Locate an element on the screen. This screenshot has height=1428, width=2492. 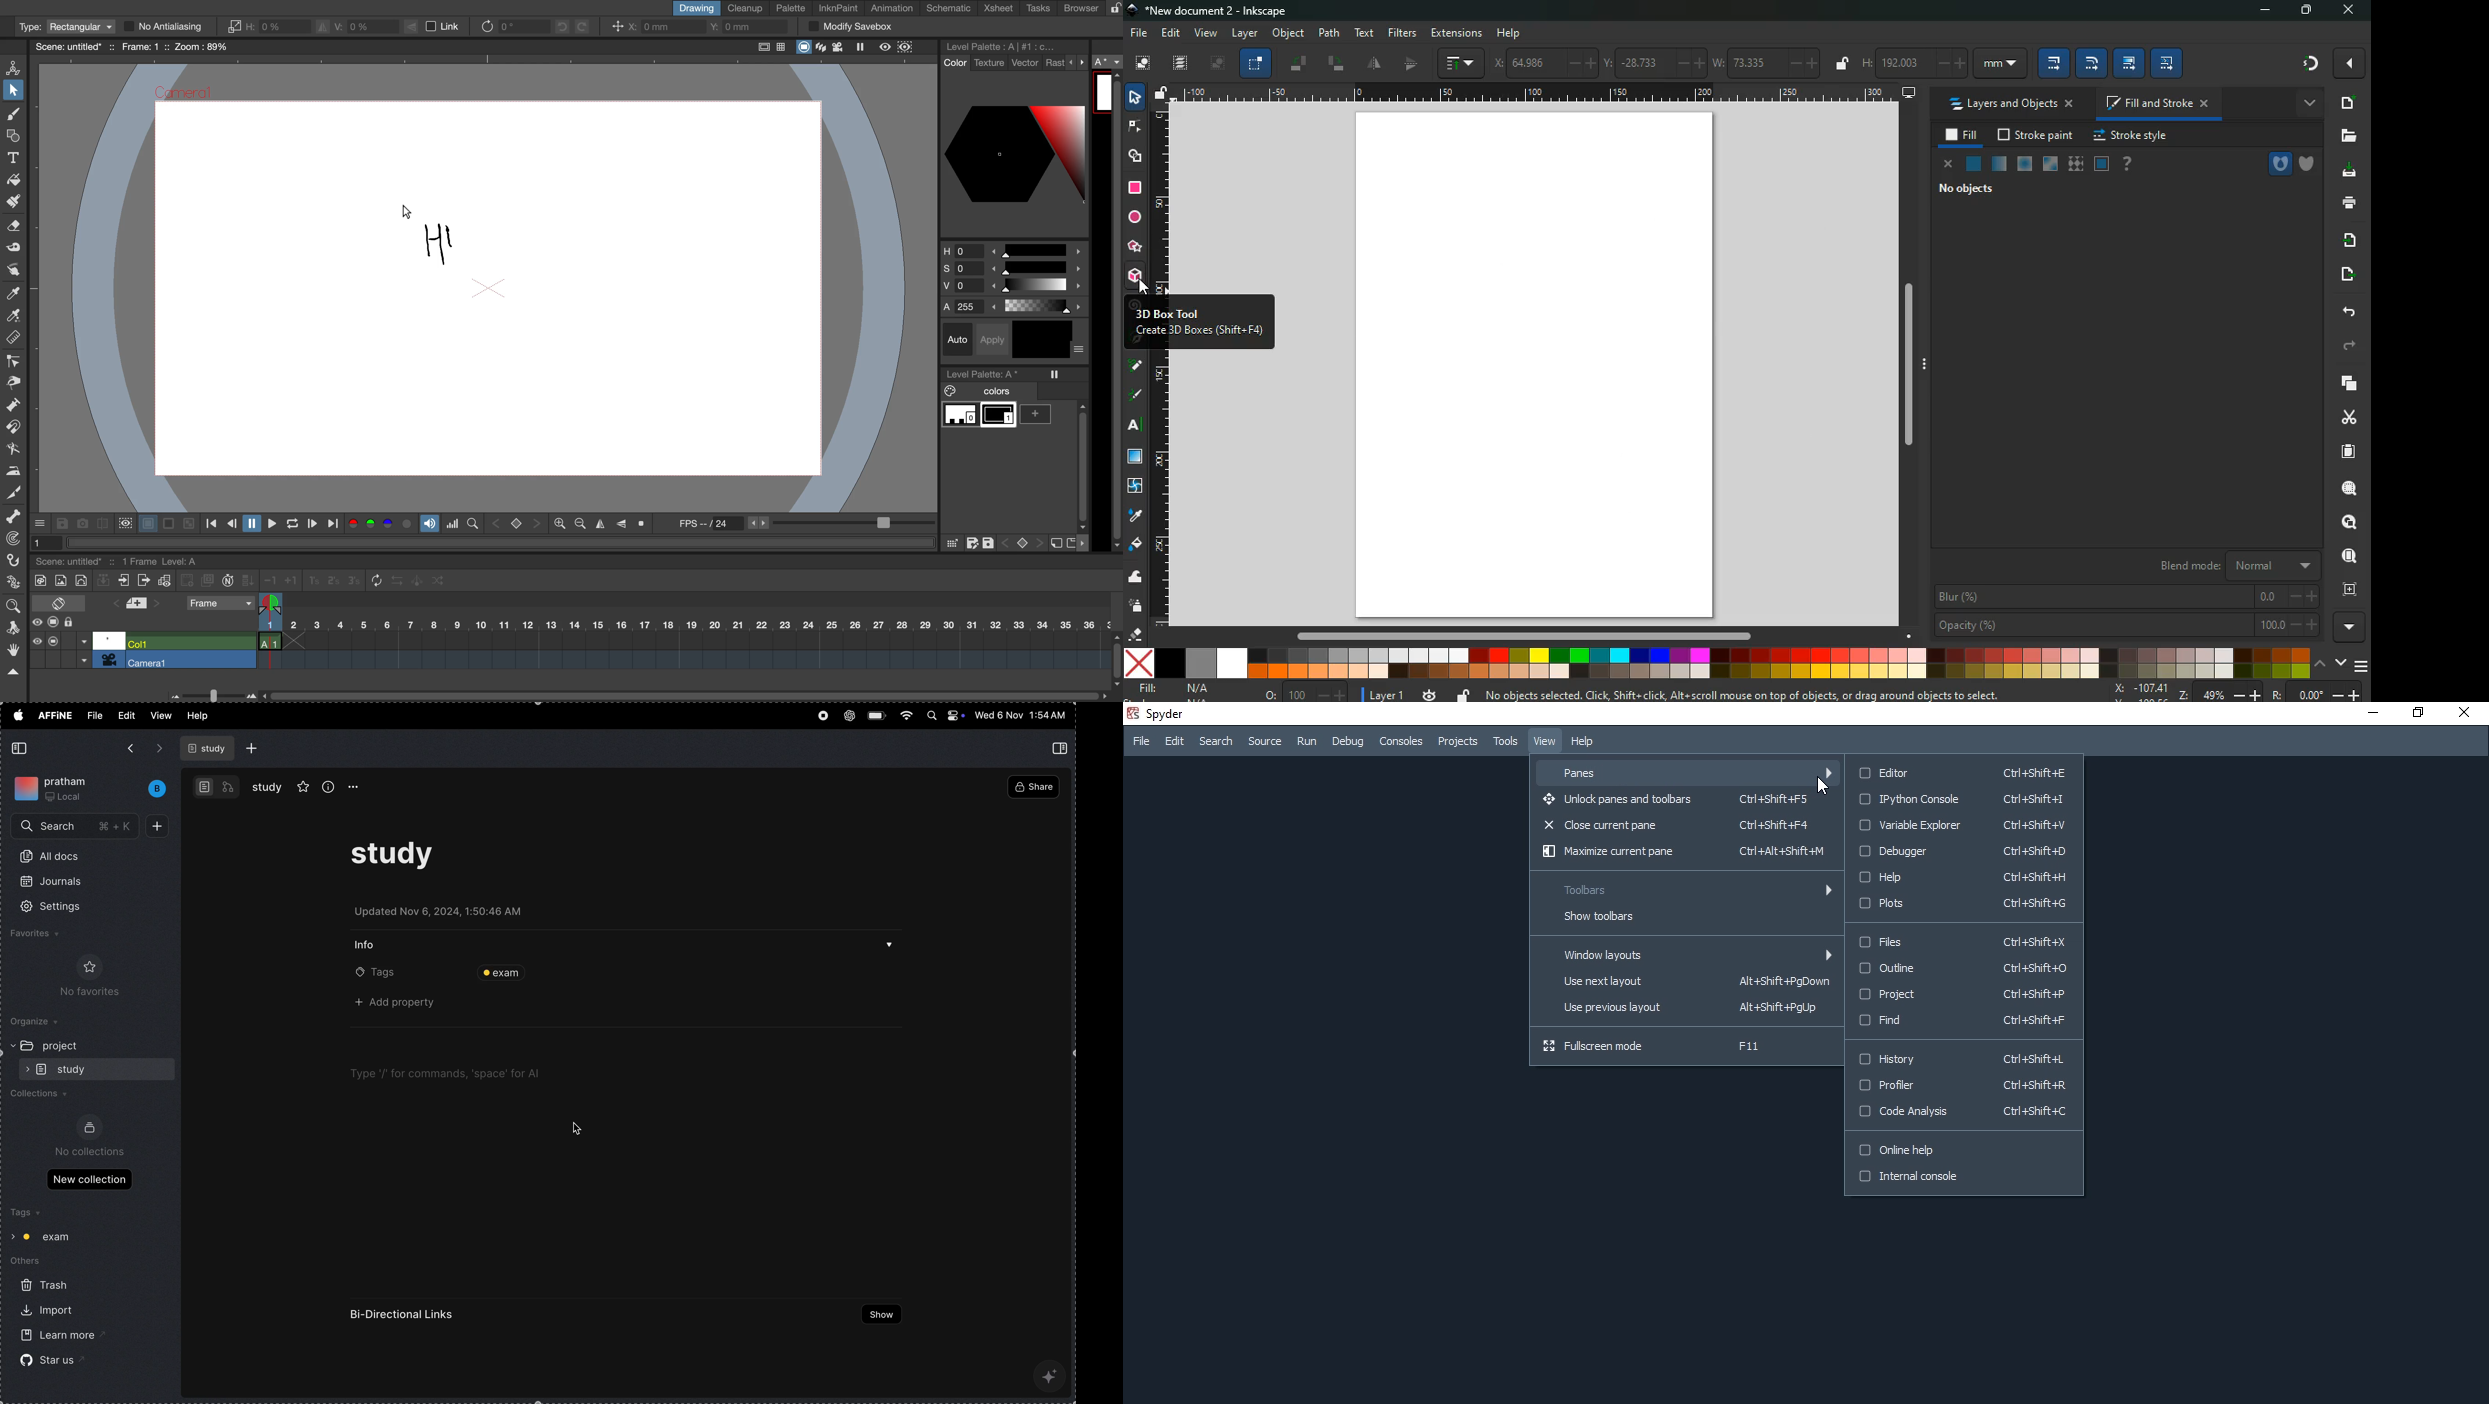
minimise is located at coordinates (2369, 716).